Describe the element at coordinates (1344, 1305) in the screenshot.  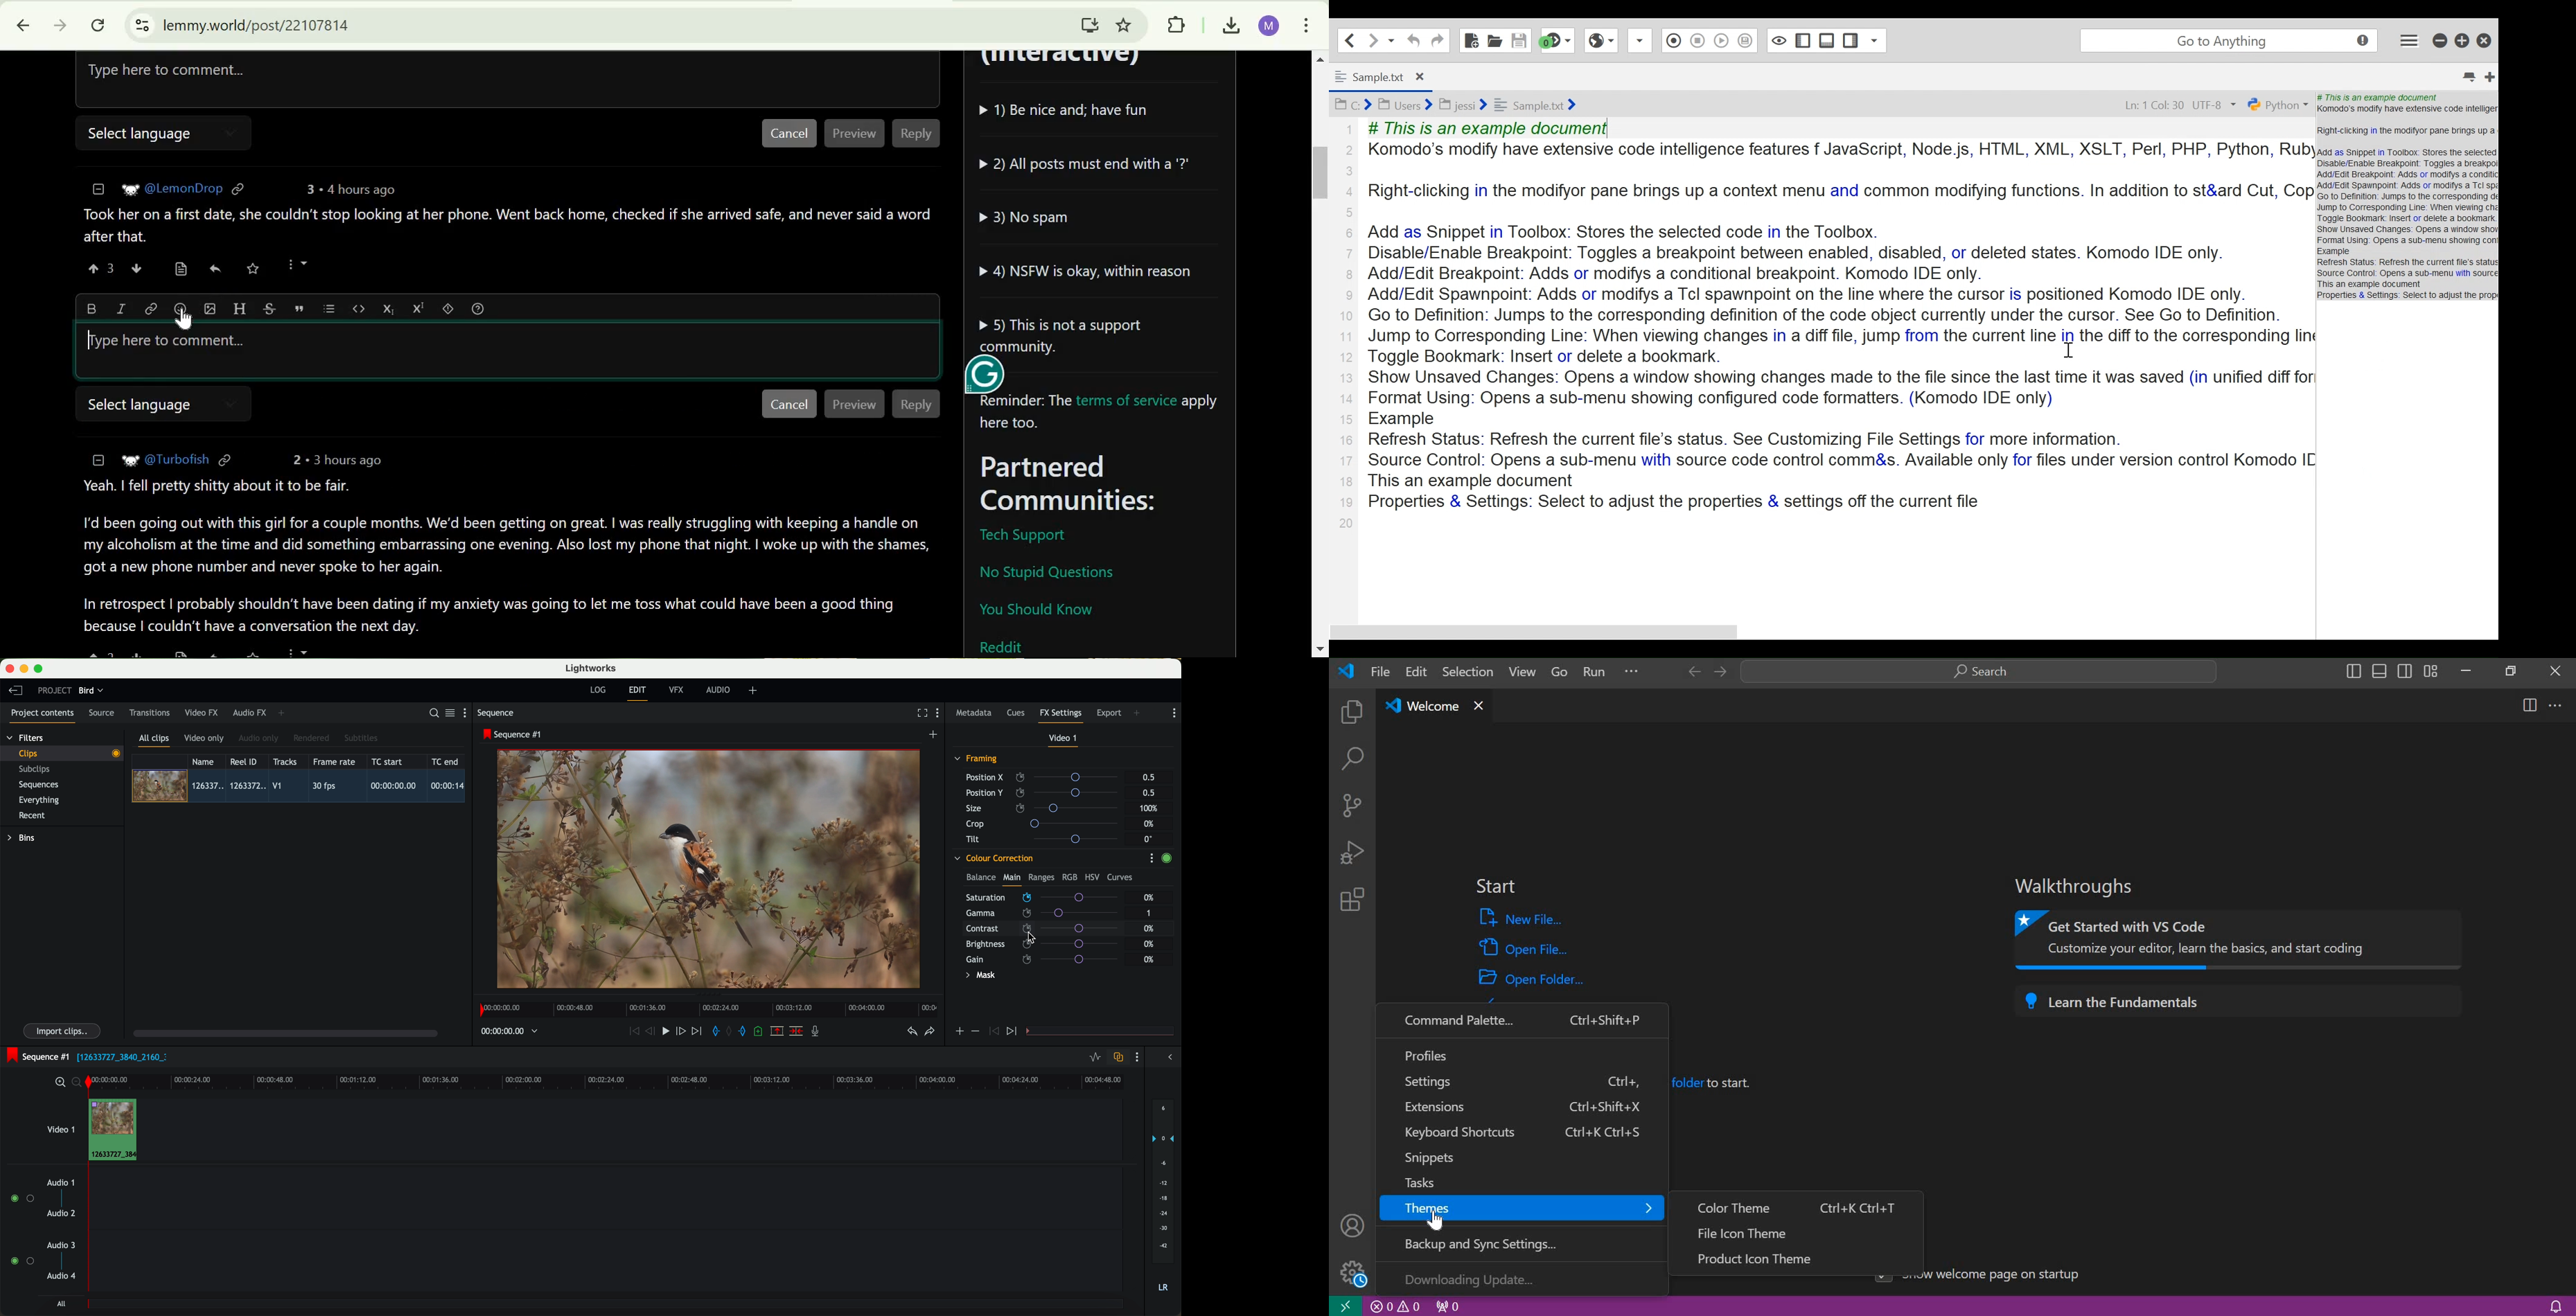
I see `open a remote window` at that location.